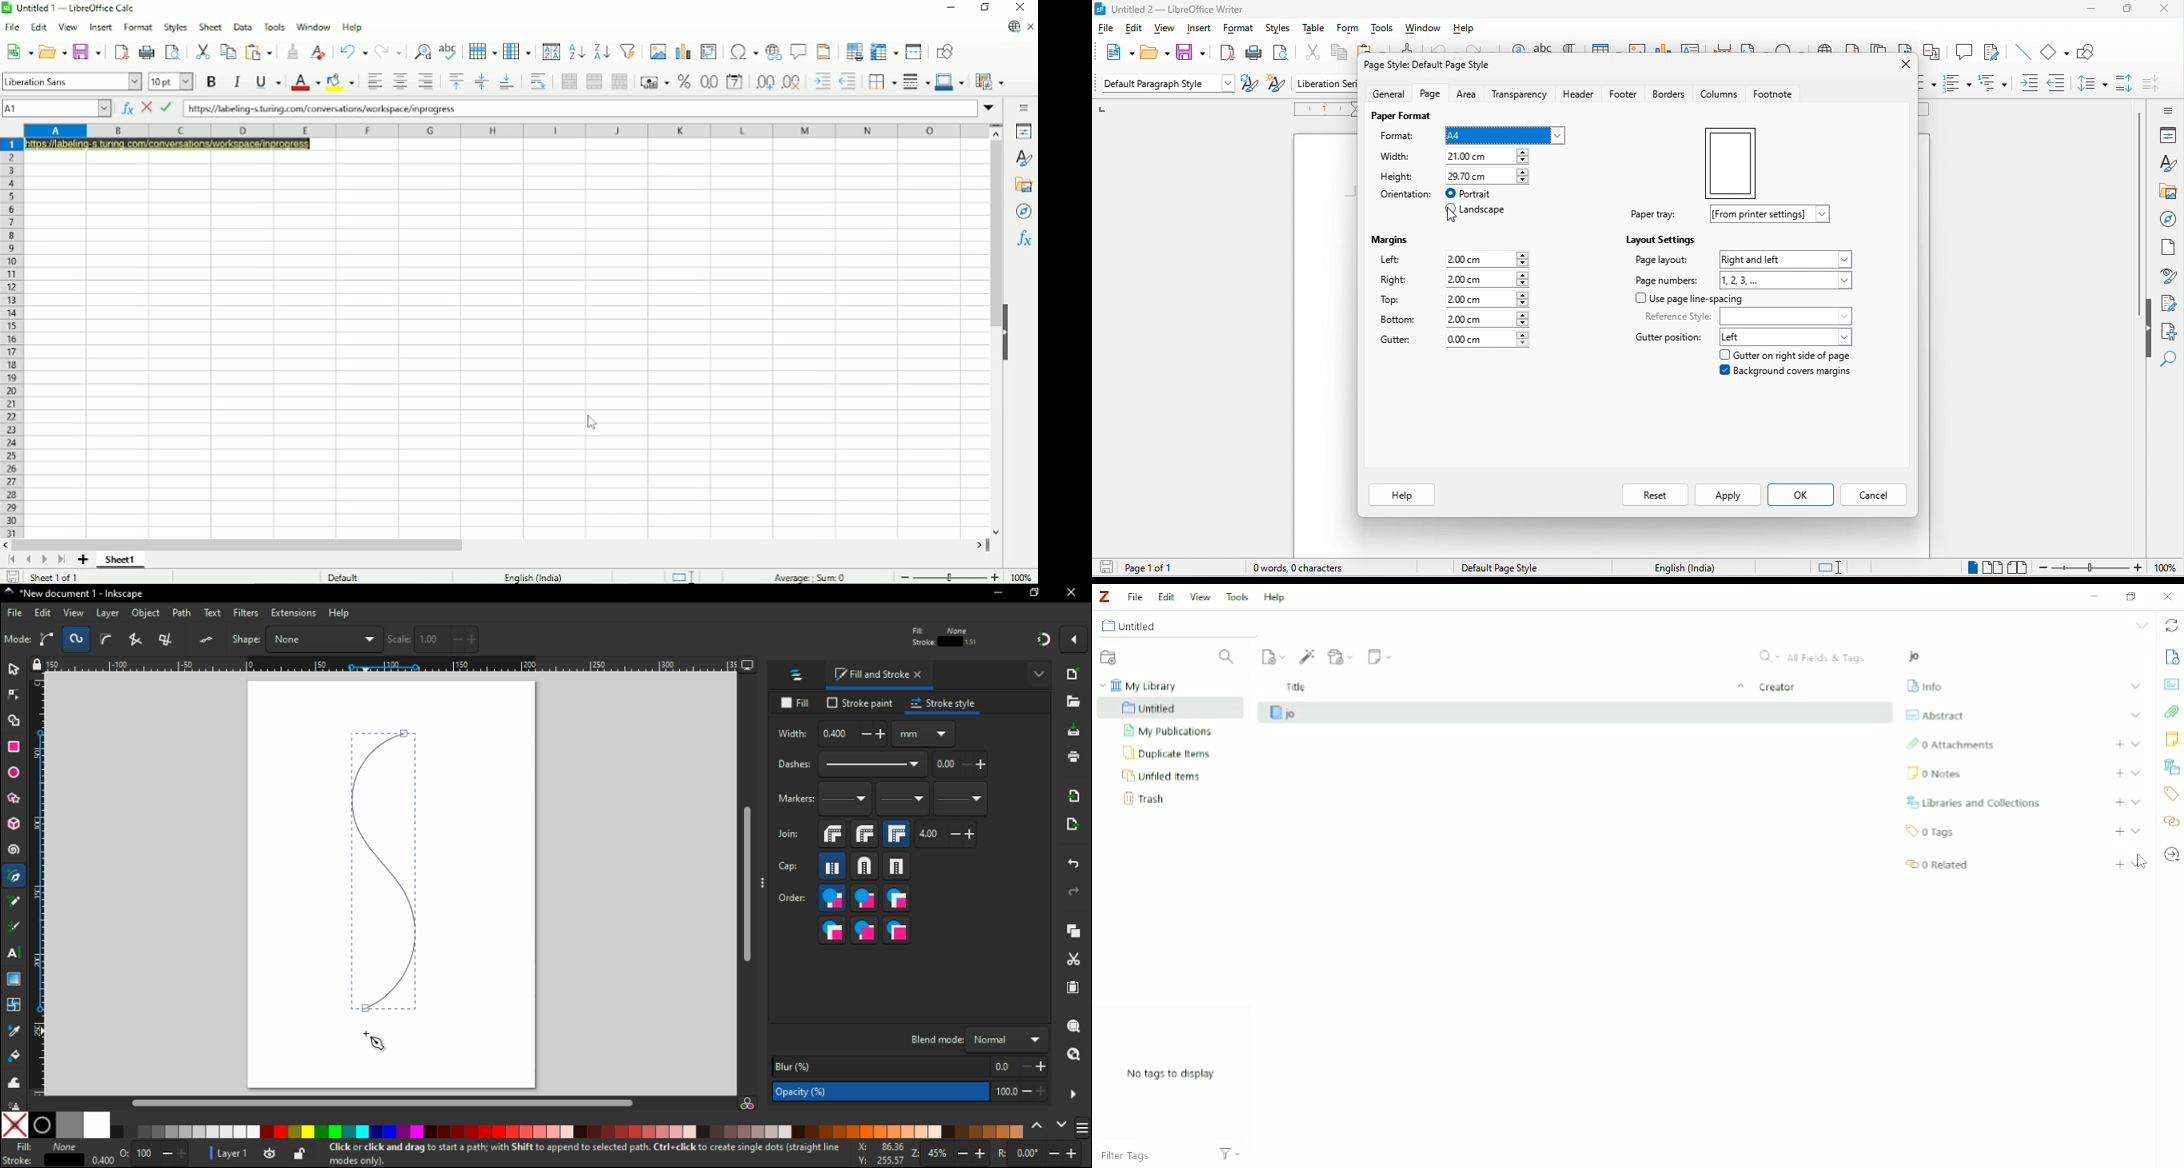 The image size is (2184, 1176). Describe the element at coordinates (1229, 656) in the screenshot. I see `Filter Collections` at that location.